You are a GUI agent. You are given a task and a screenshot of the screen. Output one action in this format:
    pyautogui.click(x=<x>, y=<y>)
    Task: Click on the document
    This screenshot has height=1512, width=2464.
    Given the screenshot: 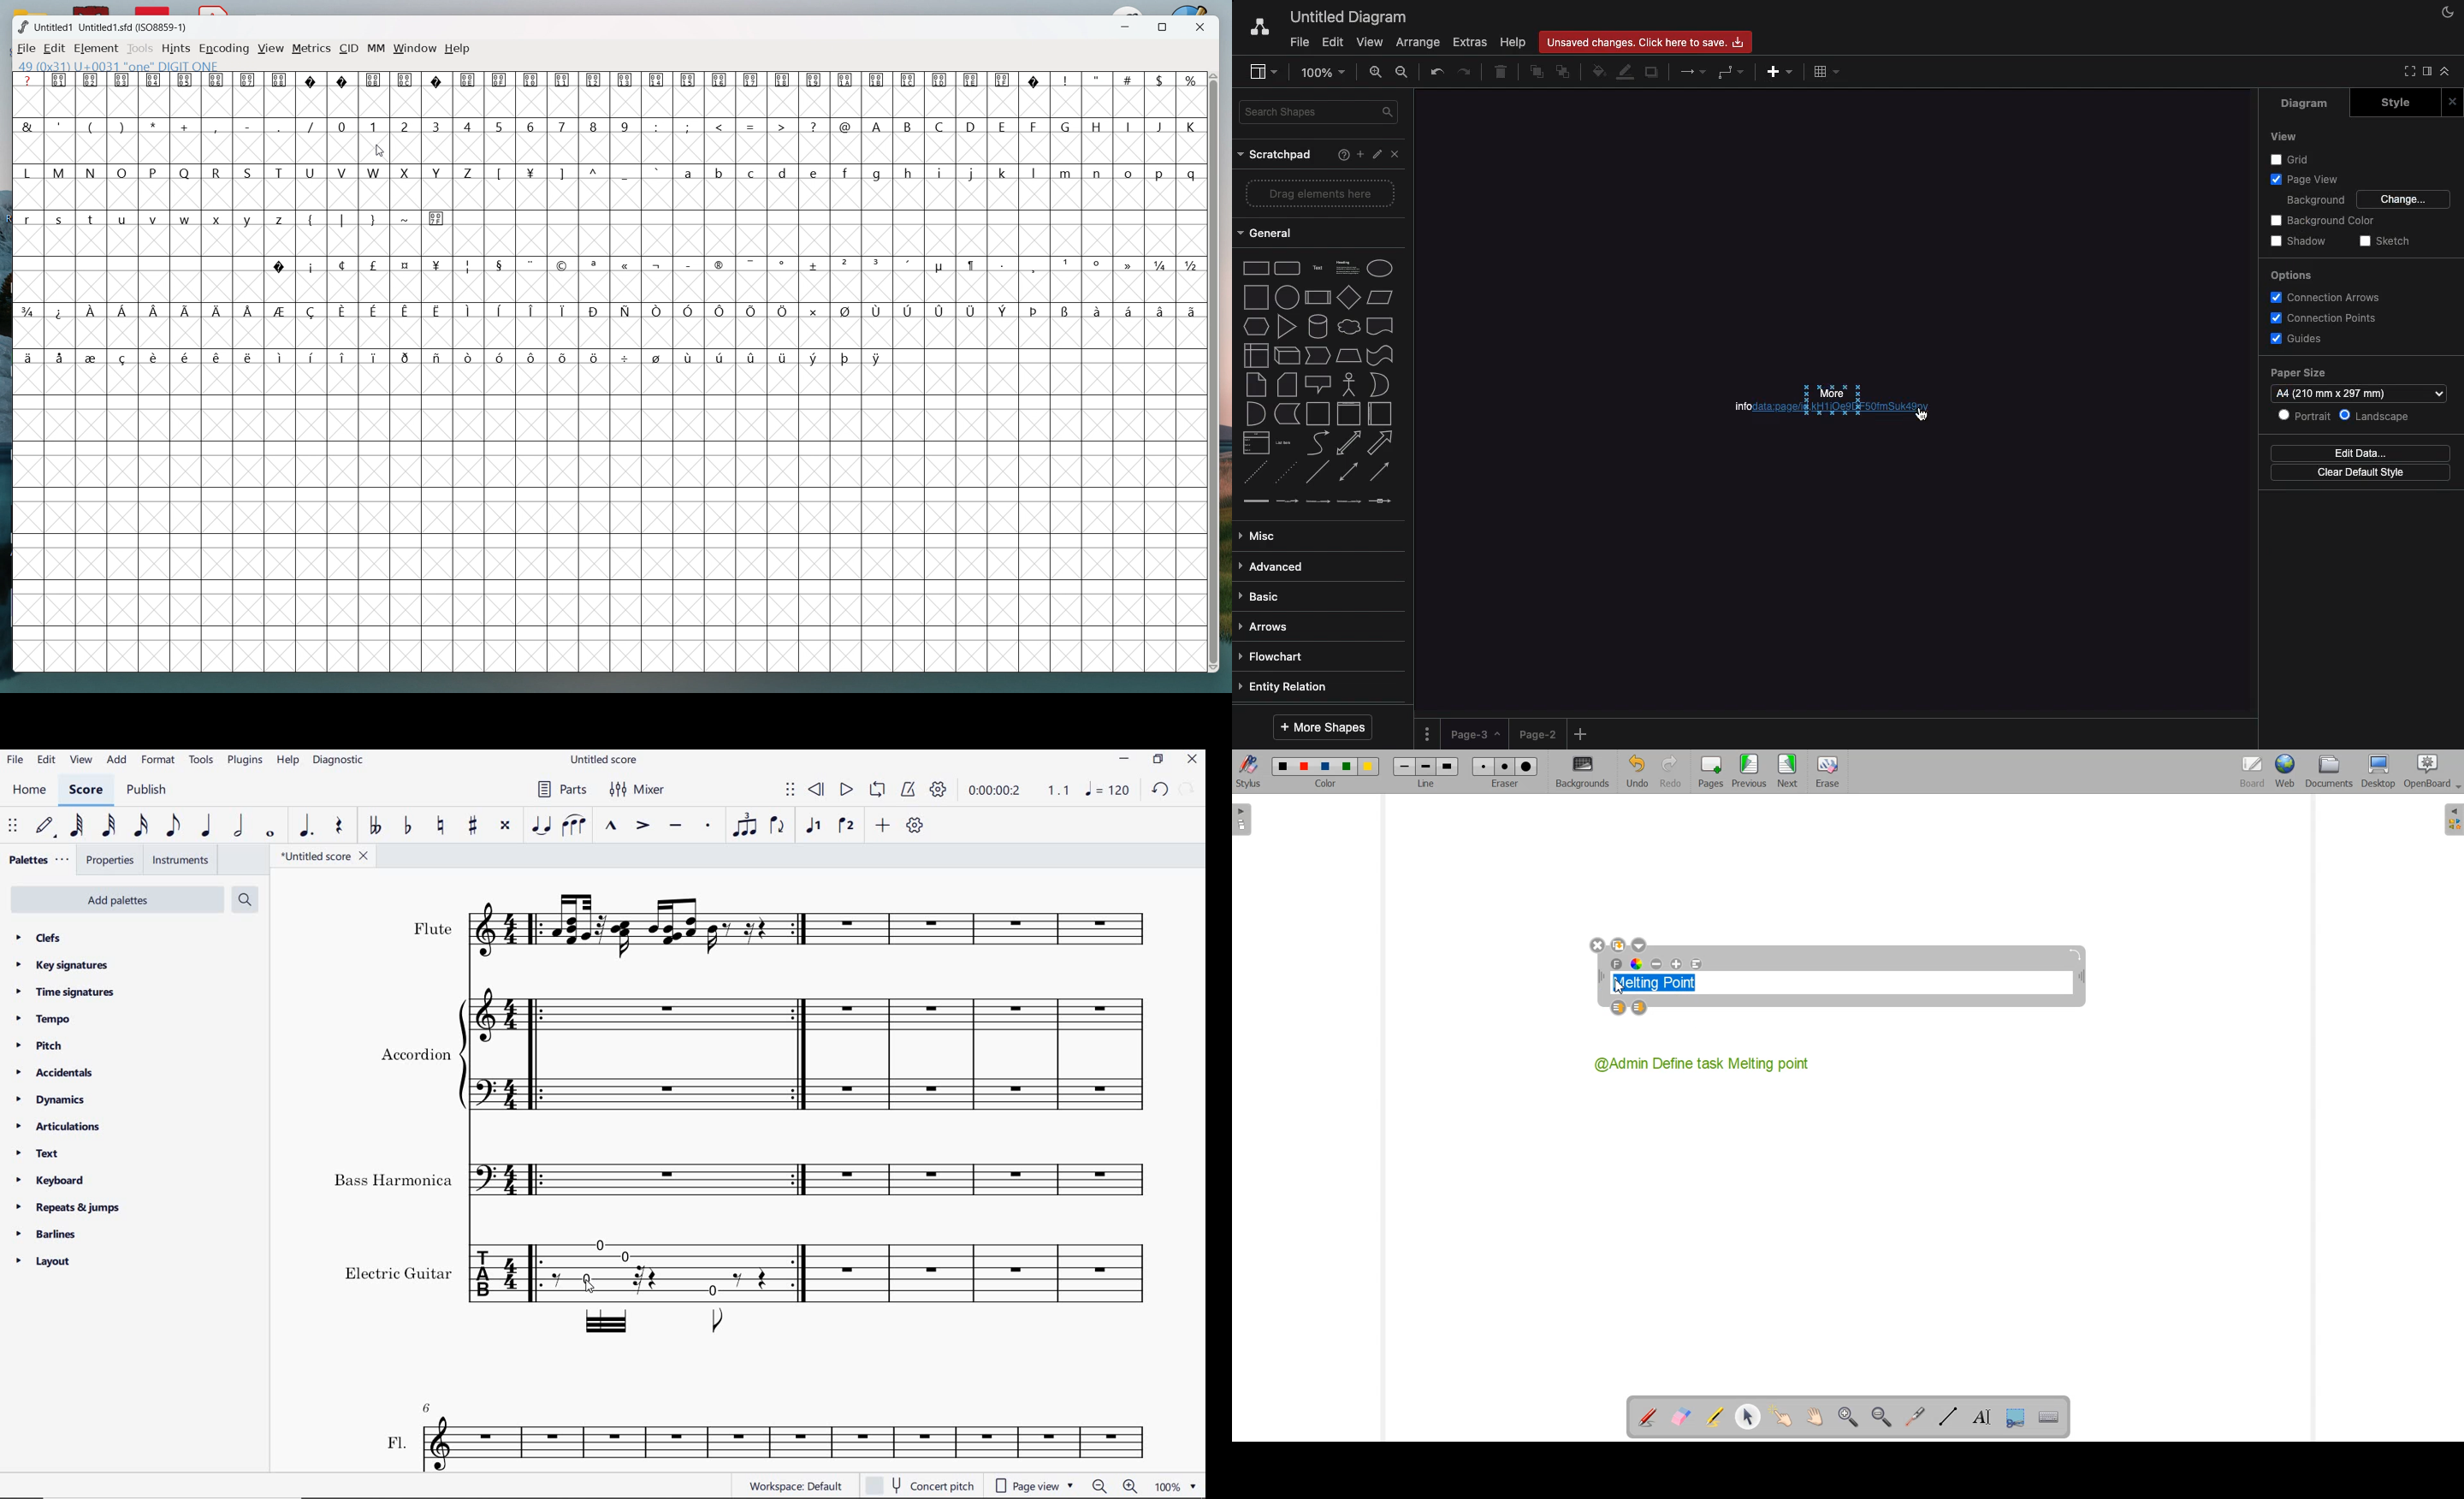 What is the action you would take?
    pyautogui.click(x=1381, y=326)
    